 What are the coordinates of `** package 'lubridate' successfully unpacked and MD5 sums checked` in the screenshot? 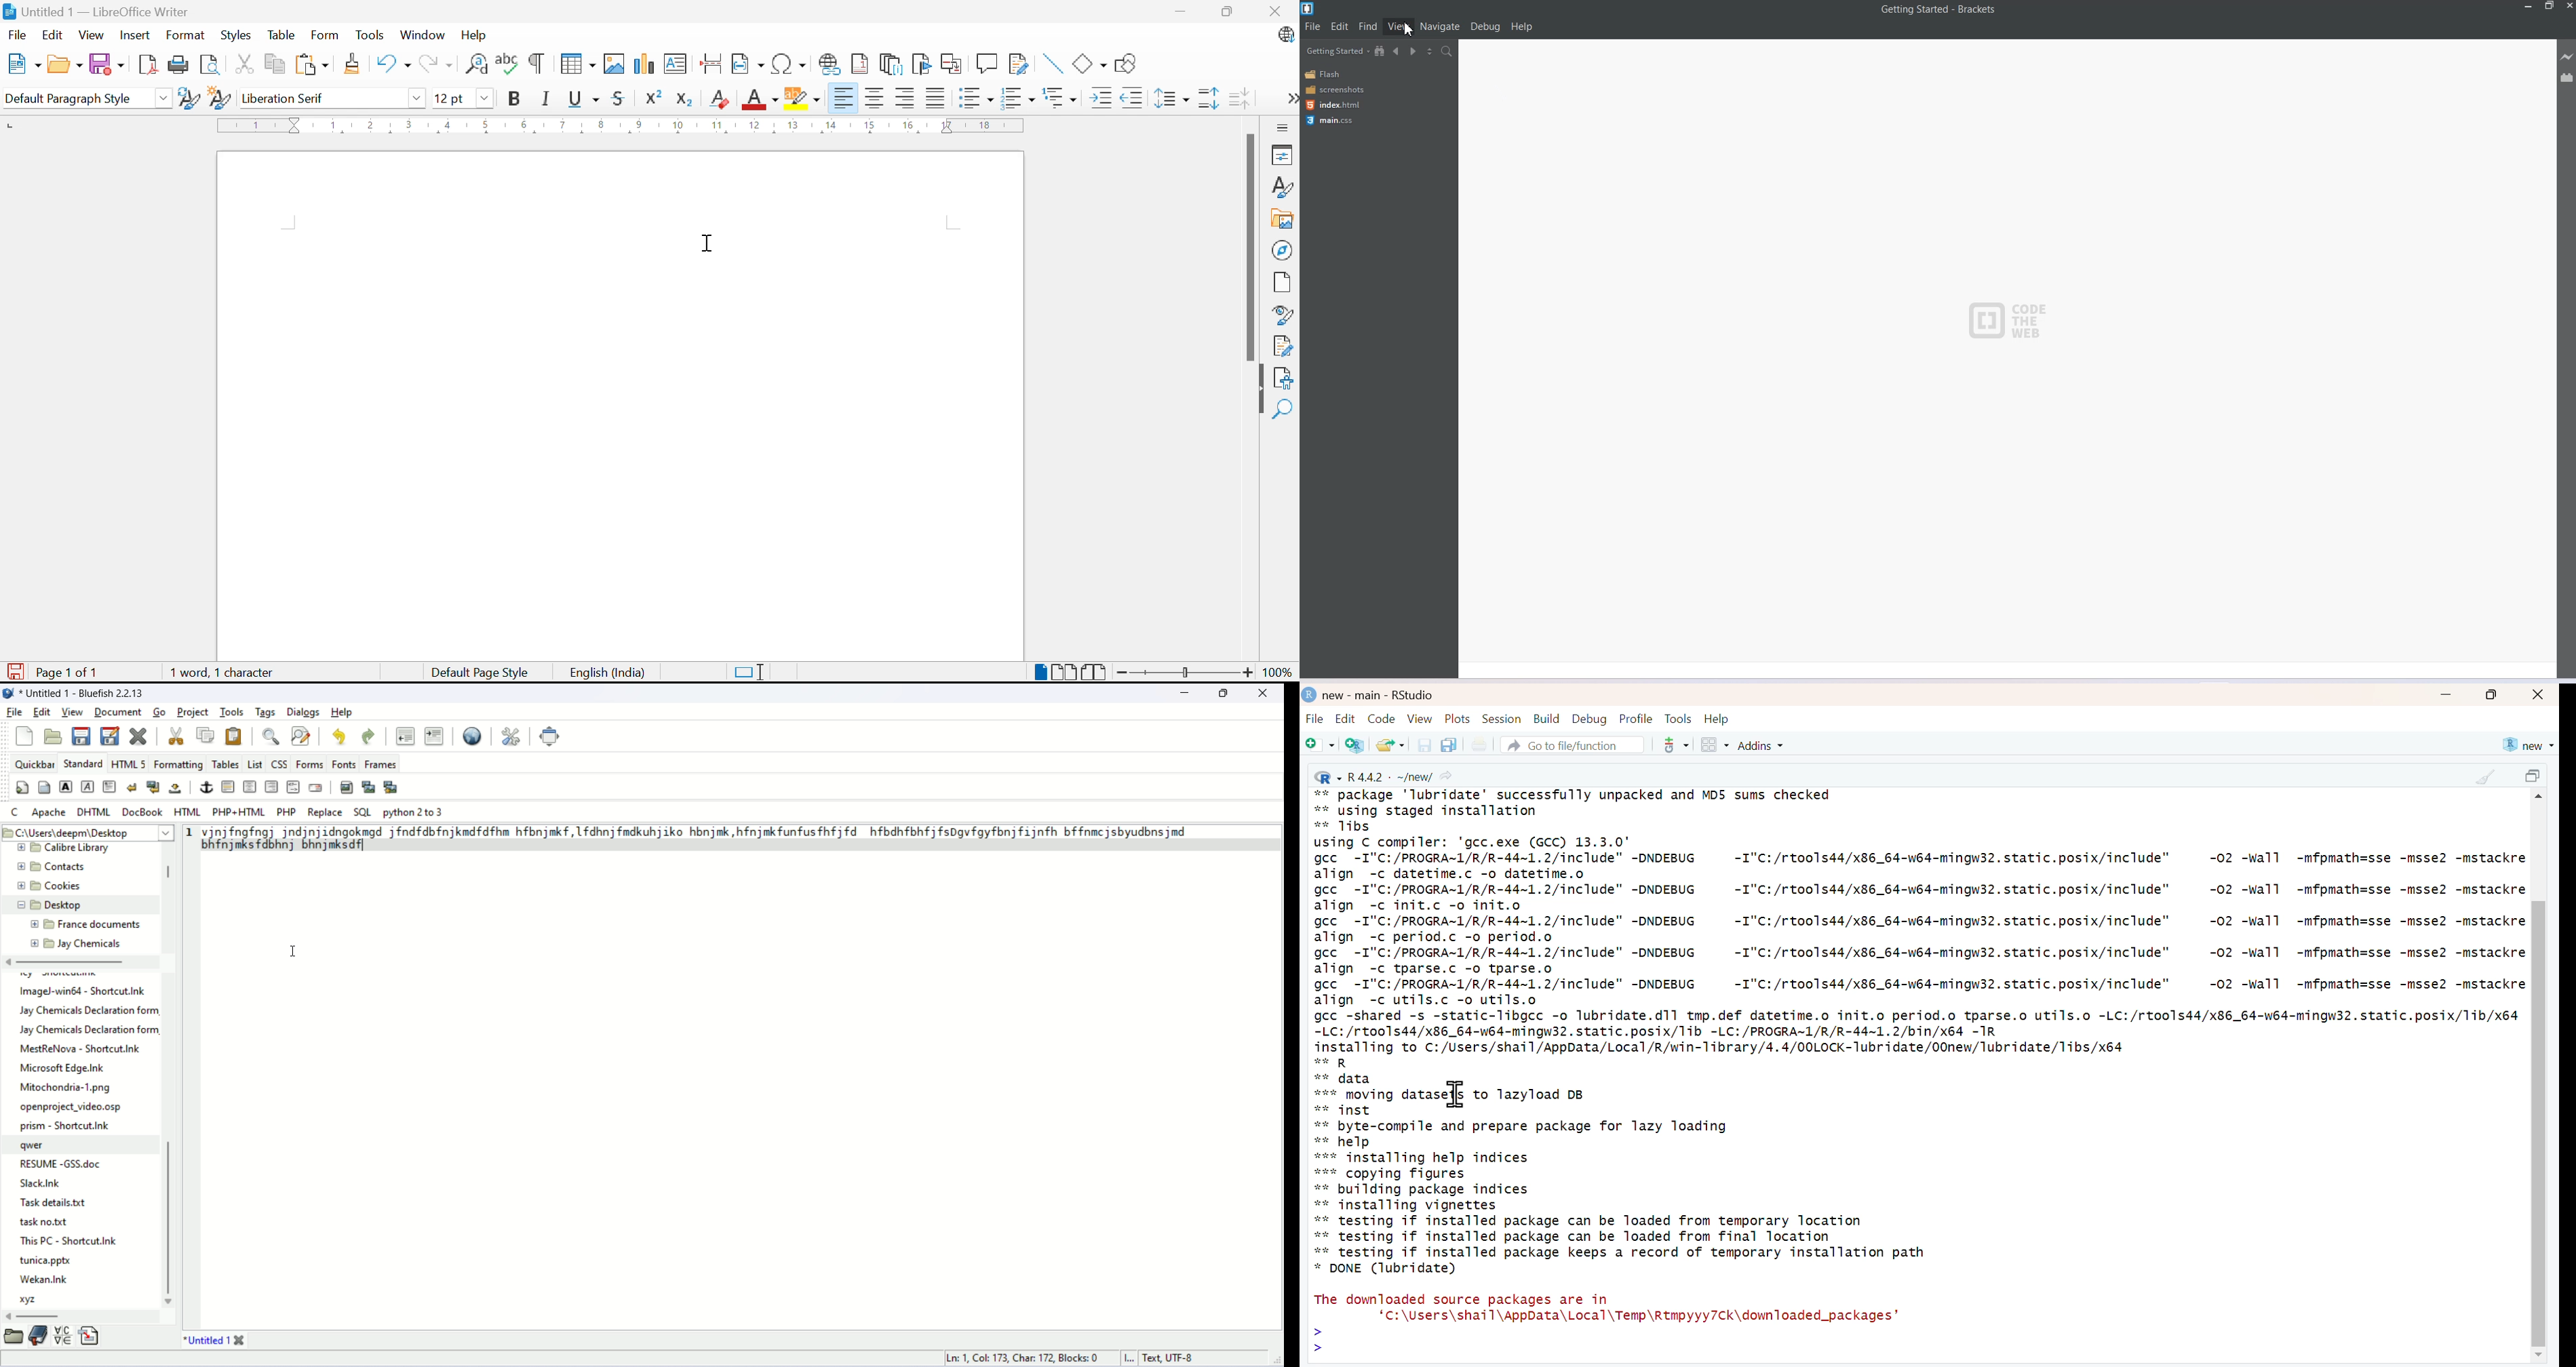 It's located at (1574, 793).